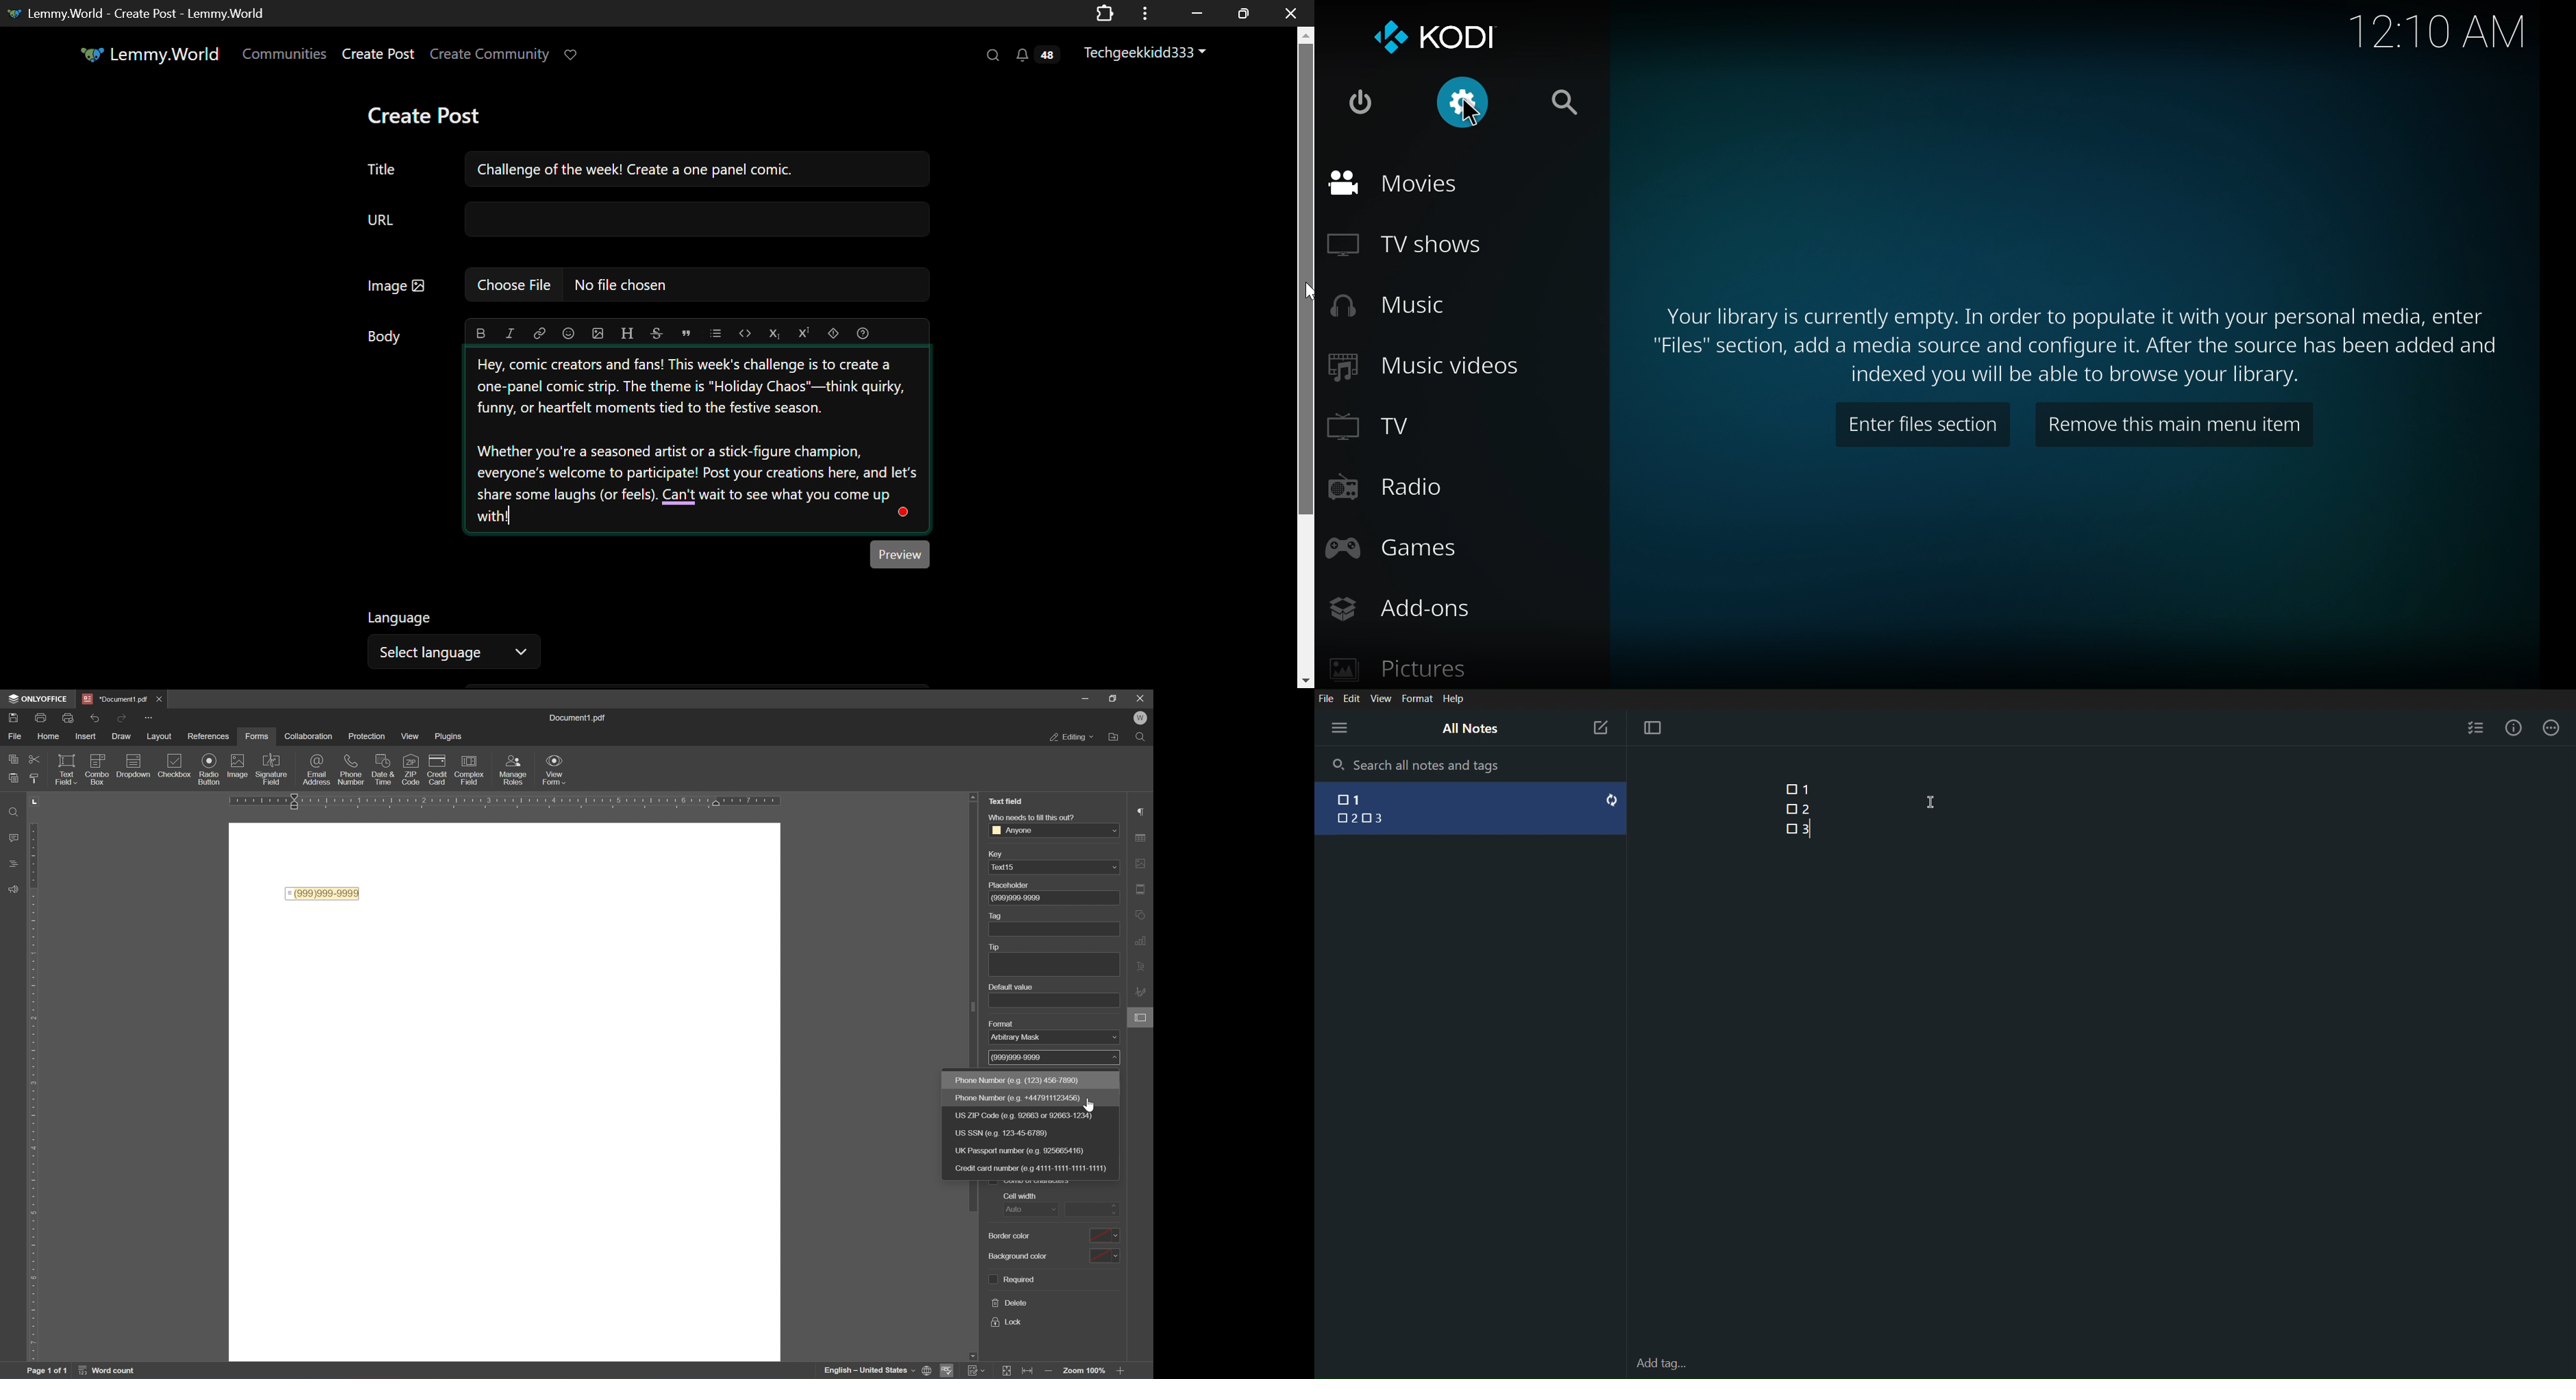 The image size is (2576, 1400). What do you see at coordinates (1402, 667) in the screenshot?
I see `pictures` at bounding box center [1402, 667].